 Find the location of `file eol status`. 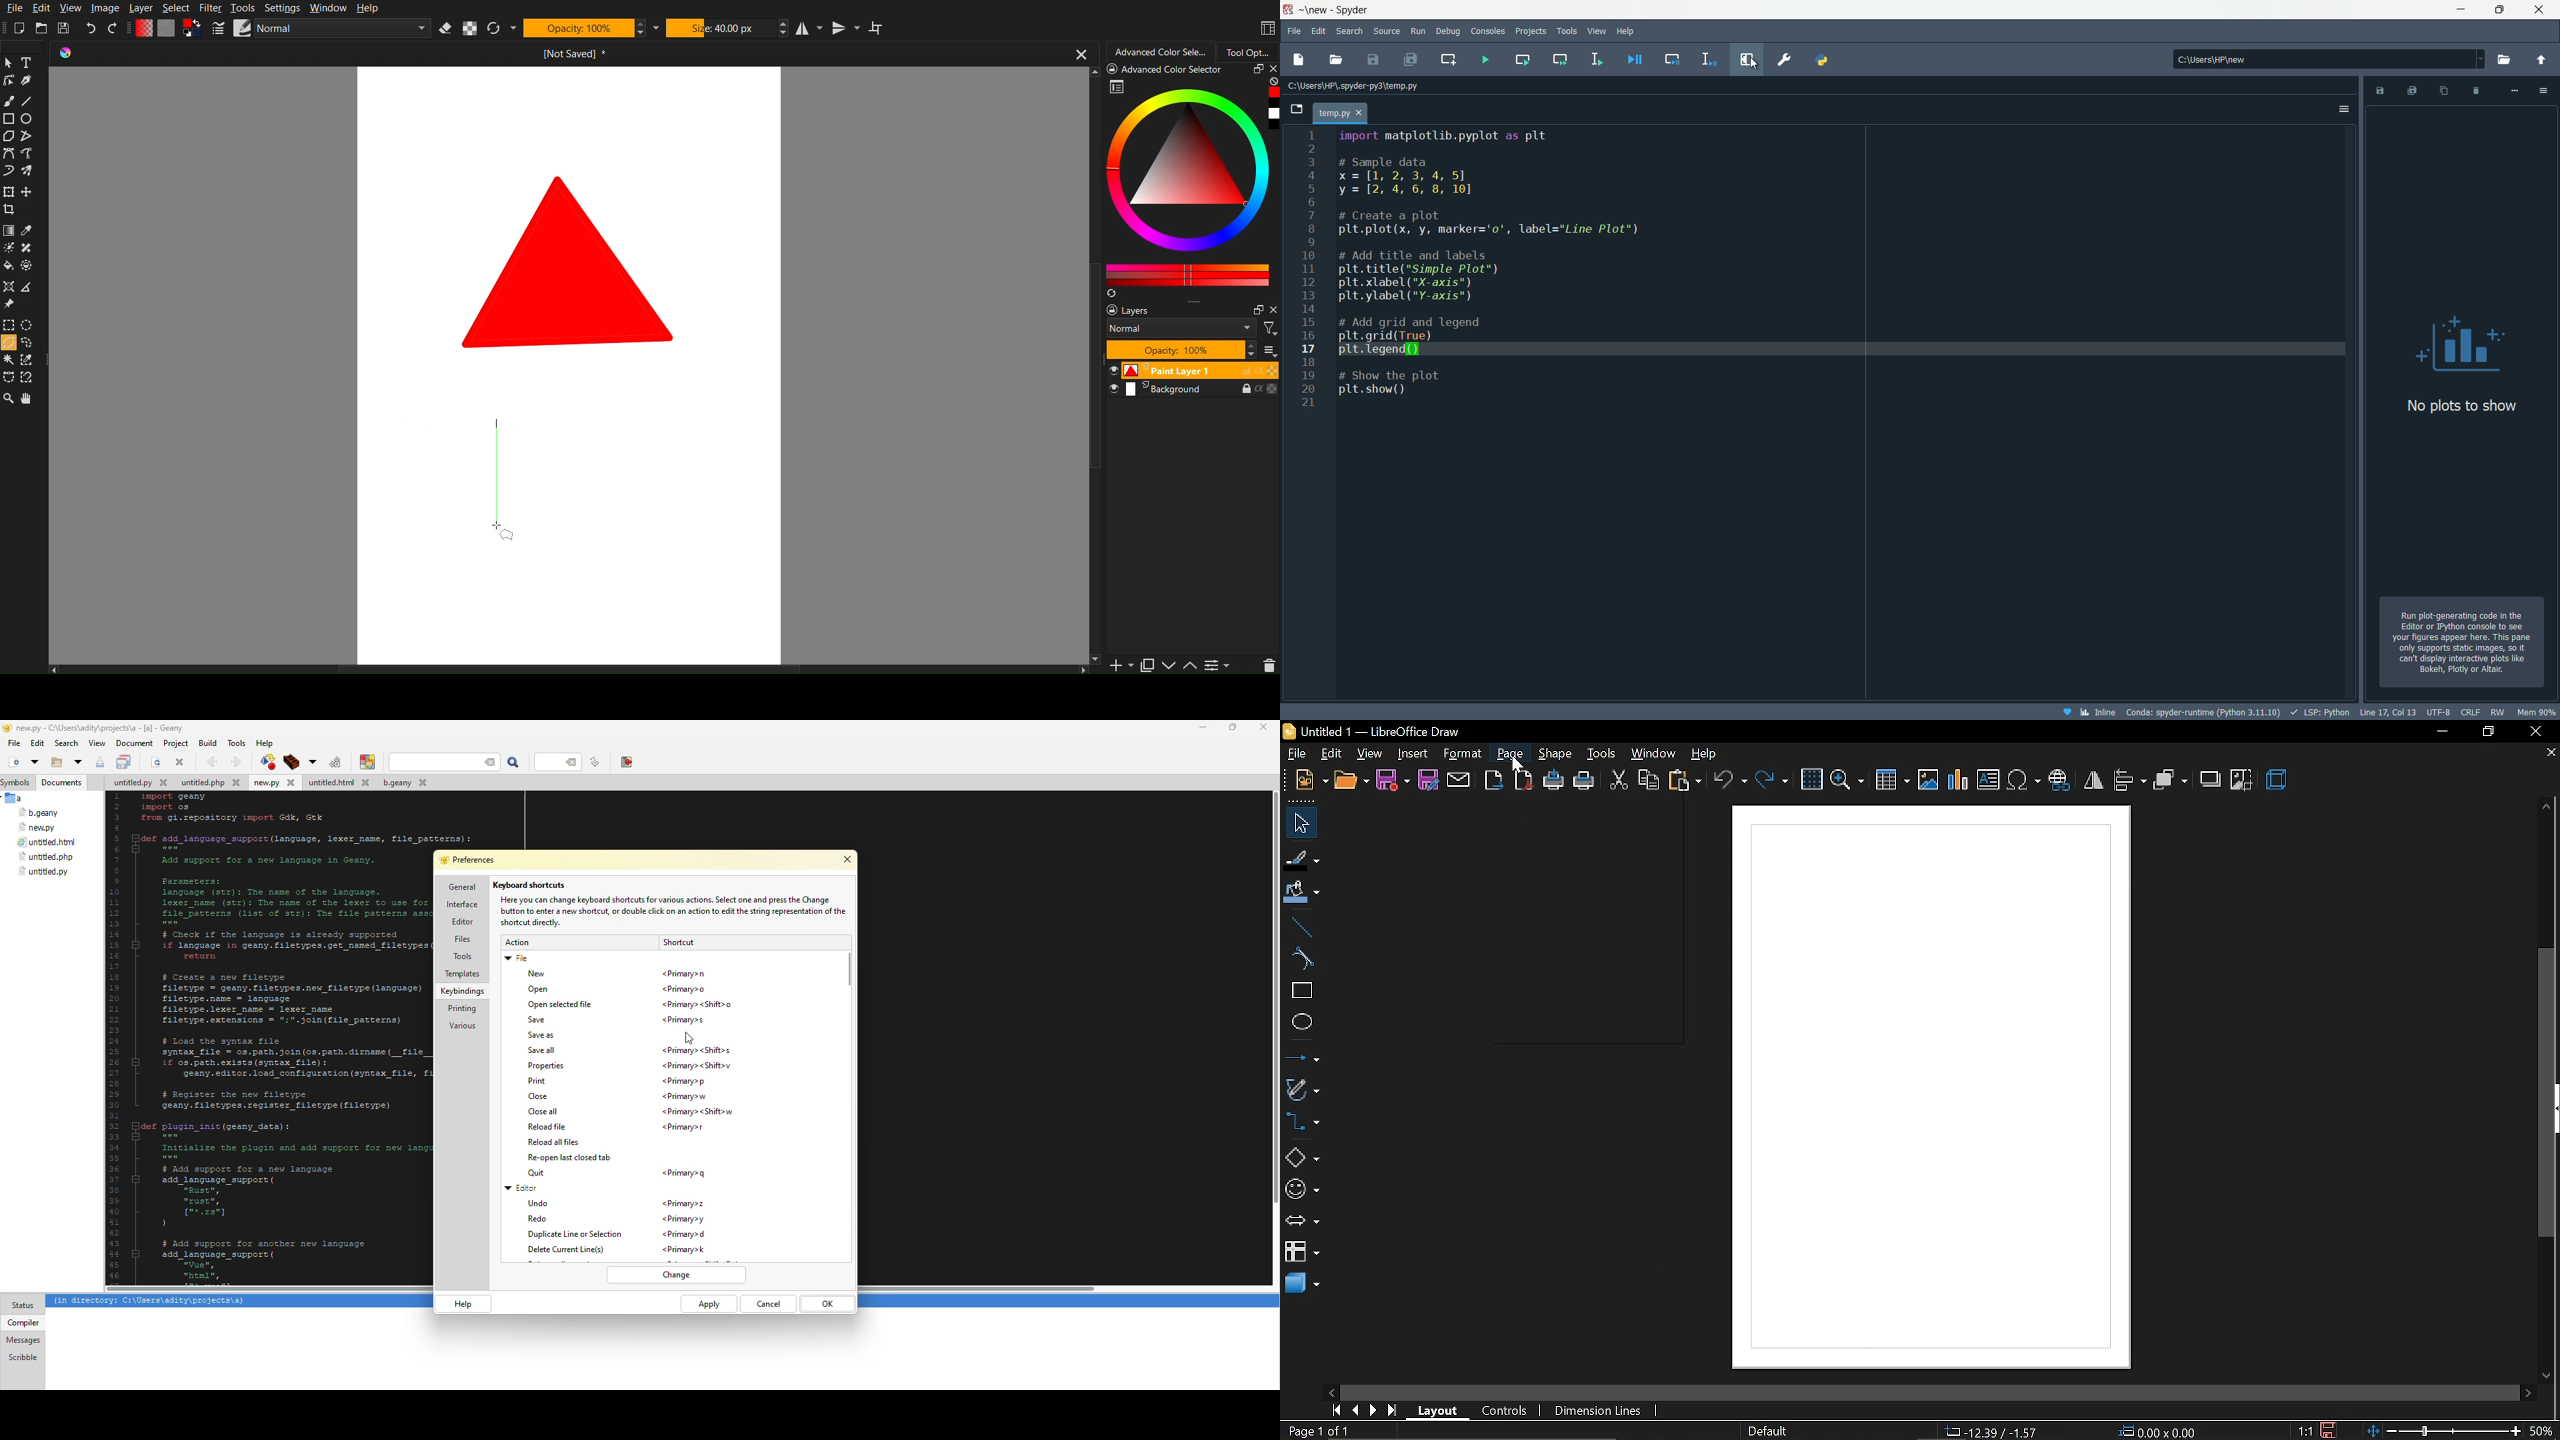

file eol status is located at coordinates (2470, 713).